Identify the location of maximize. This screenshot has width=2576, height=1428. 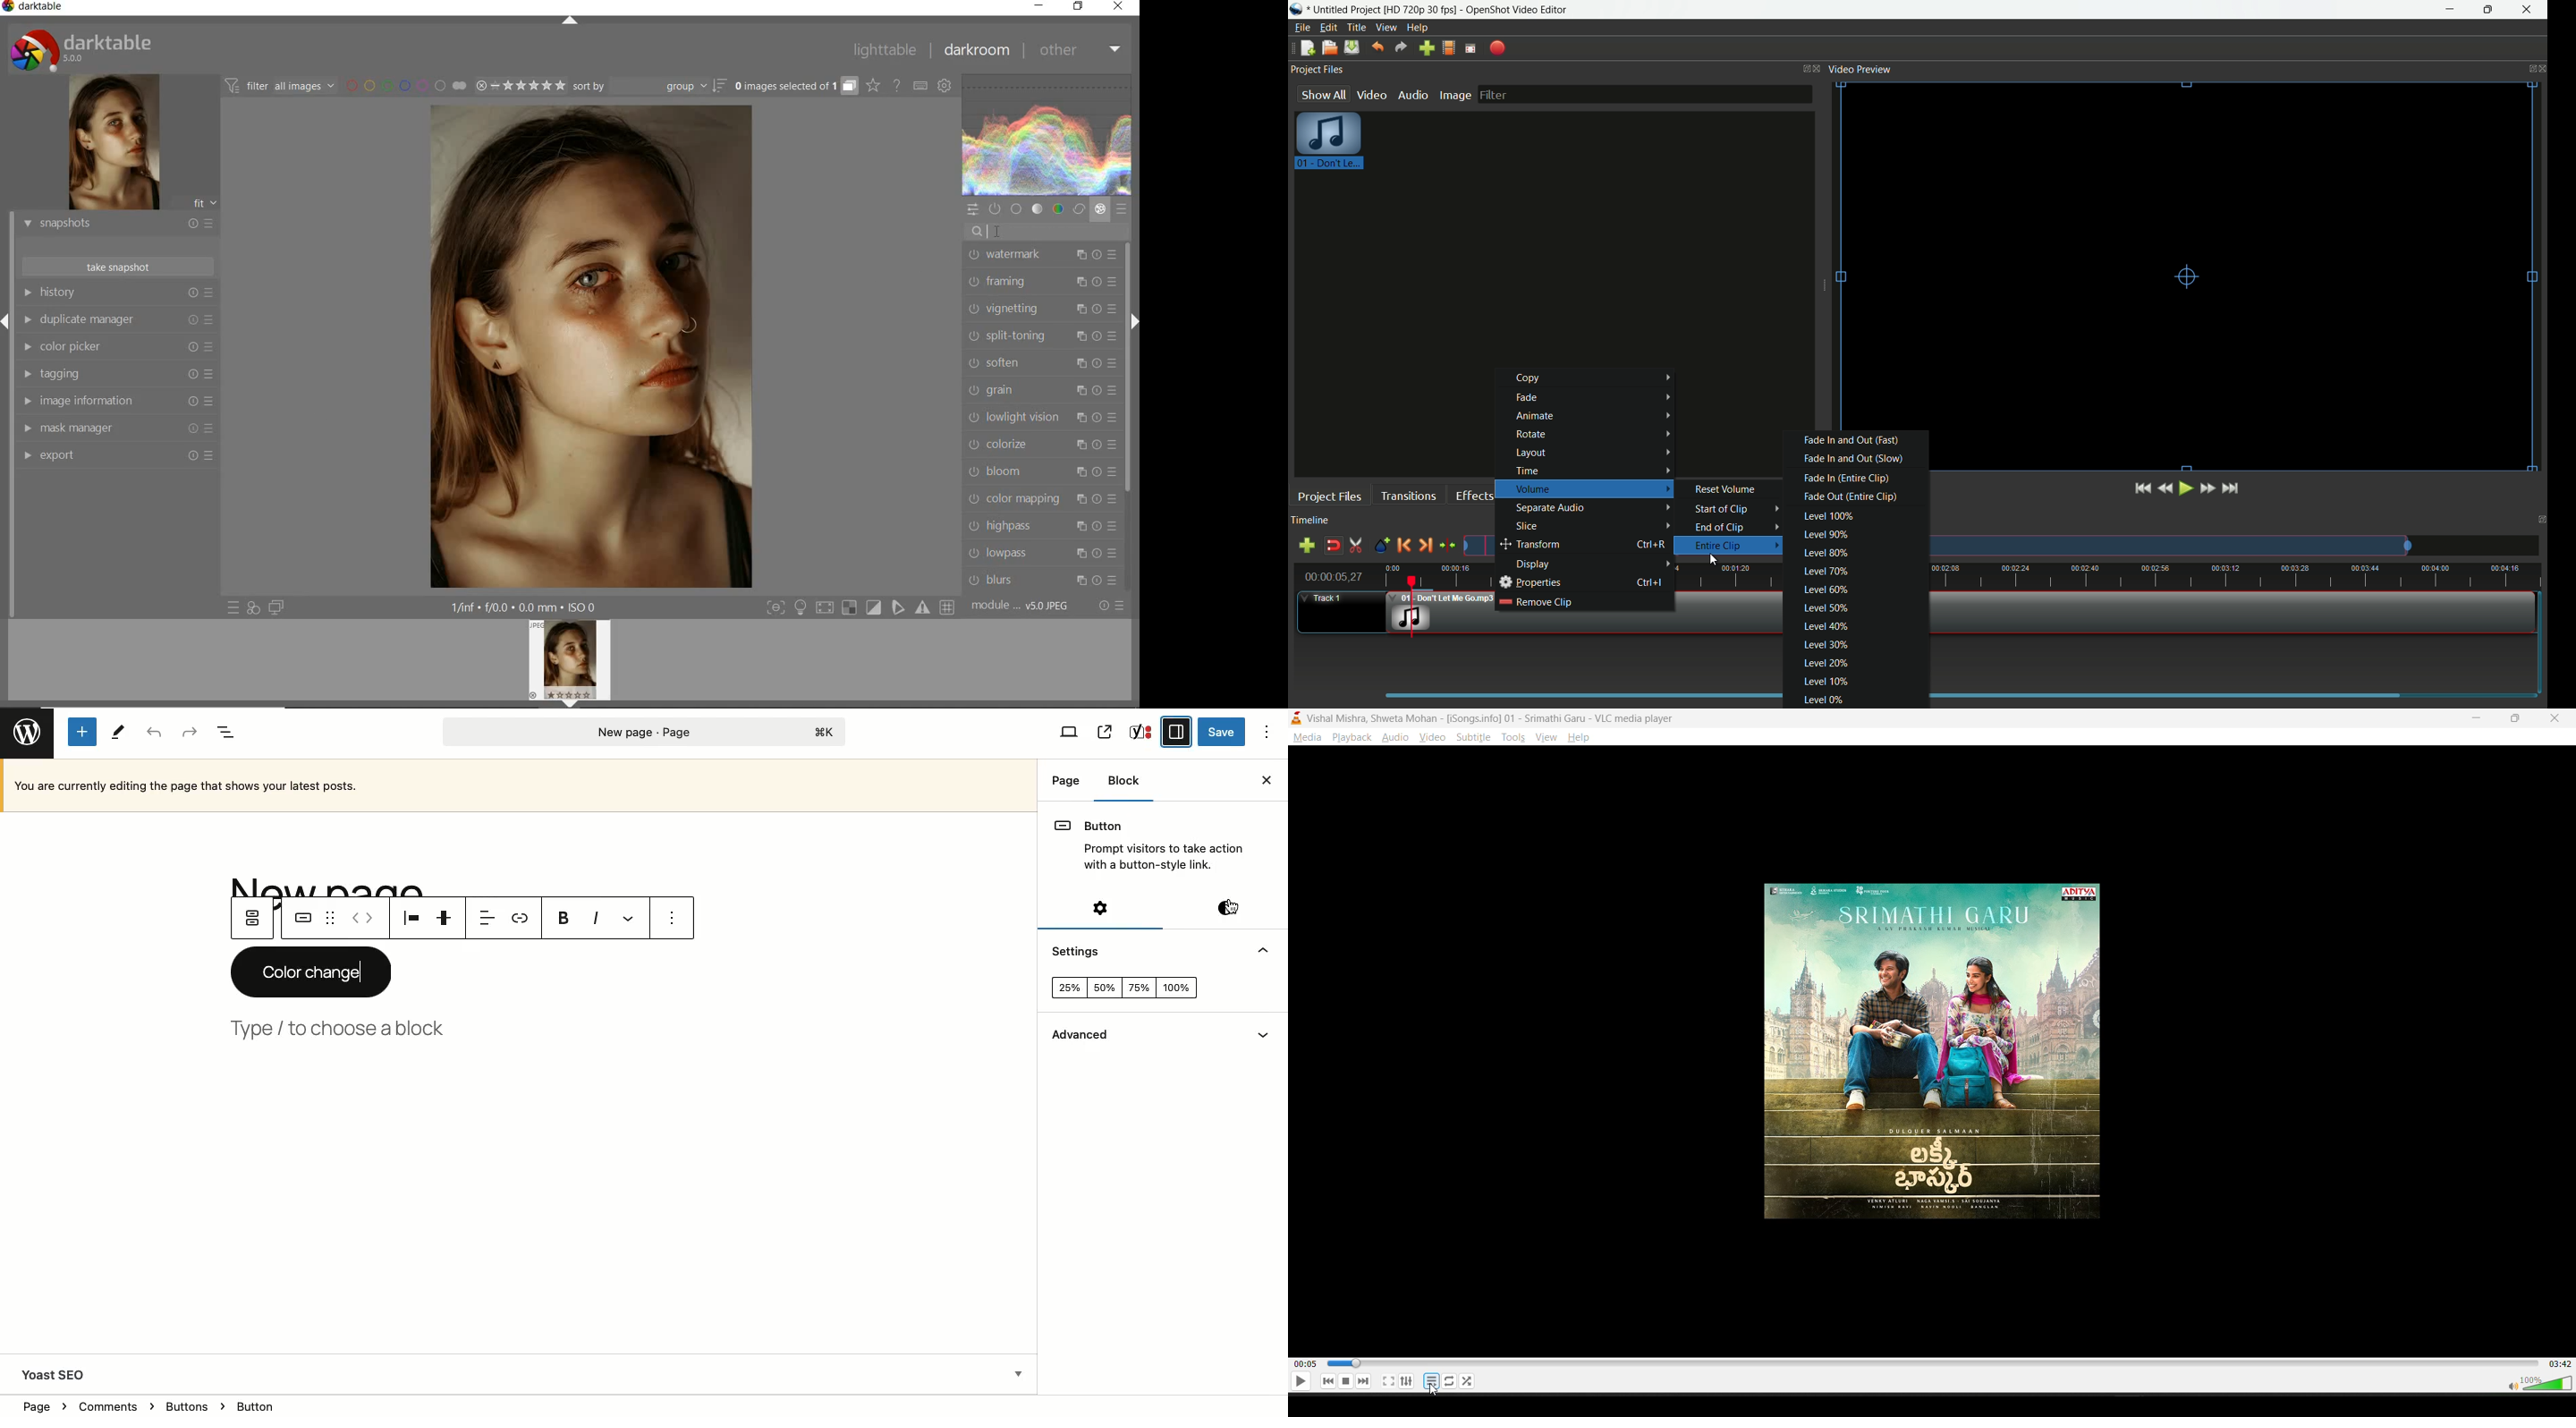
(2518, 719).